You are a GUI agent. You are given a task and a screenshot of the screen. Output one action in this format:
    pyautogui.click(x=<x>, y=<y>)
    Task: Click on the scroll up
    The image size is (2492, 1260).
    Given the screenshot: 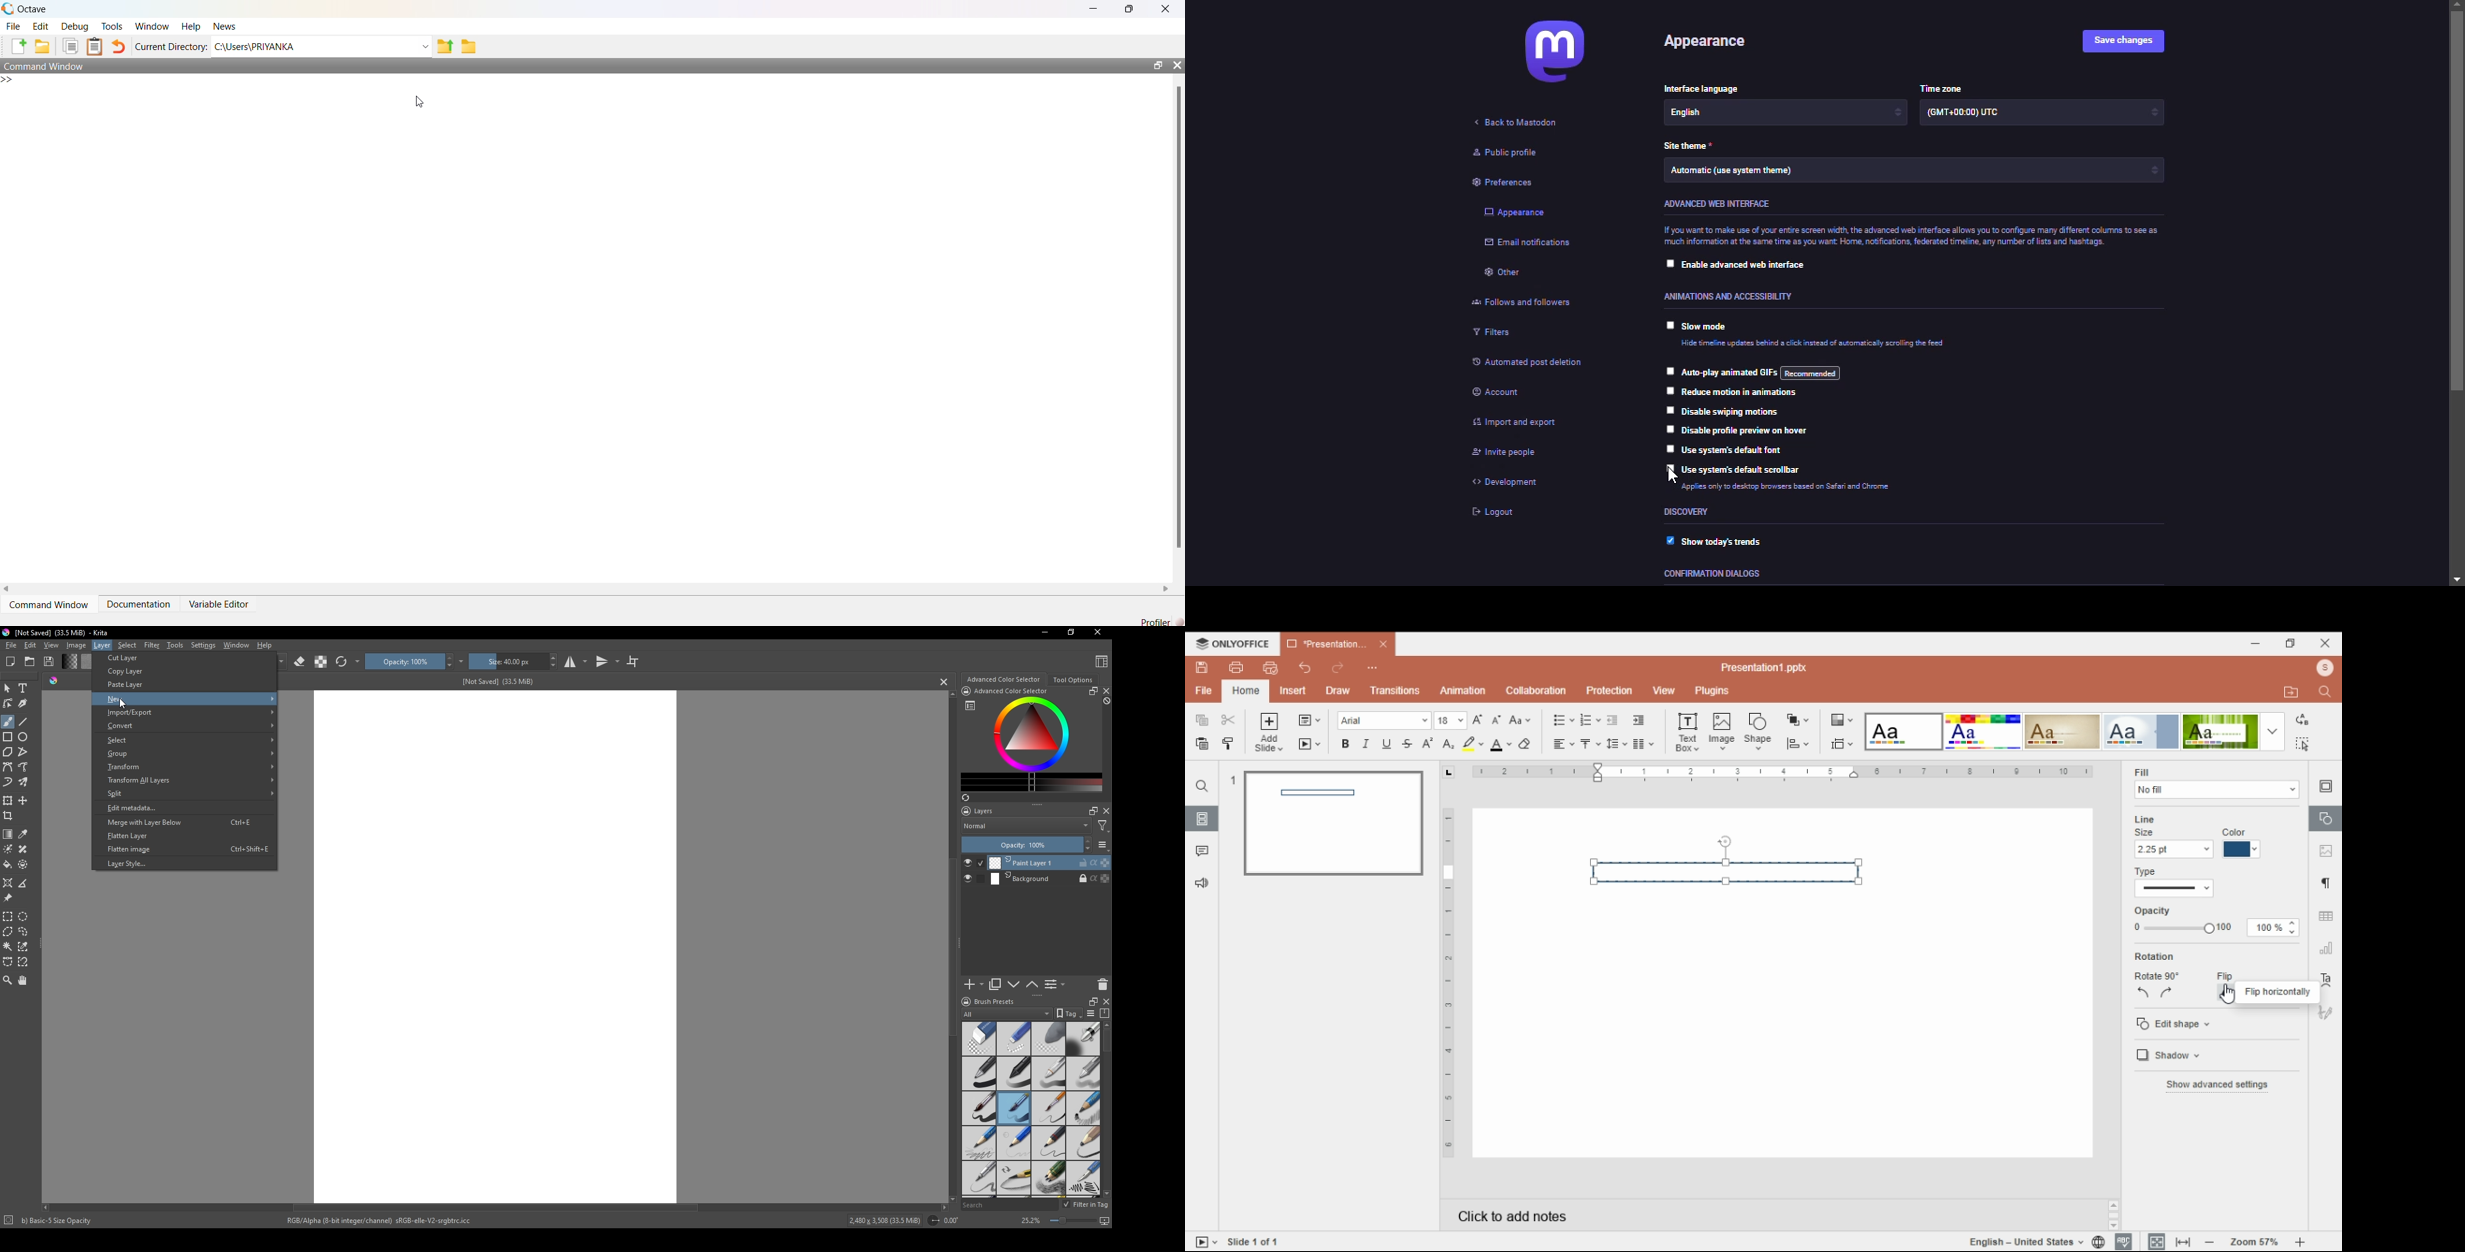 What is the action you would take?
    pyautogui.click(x=2115, y=1206)
    